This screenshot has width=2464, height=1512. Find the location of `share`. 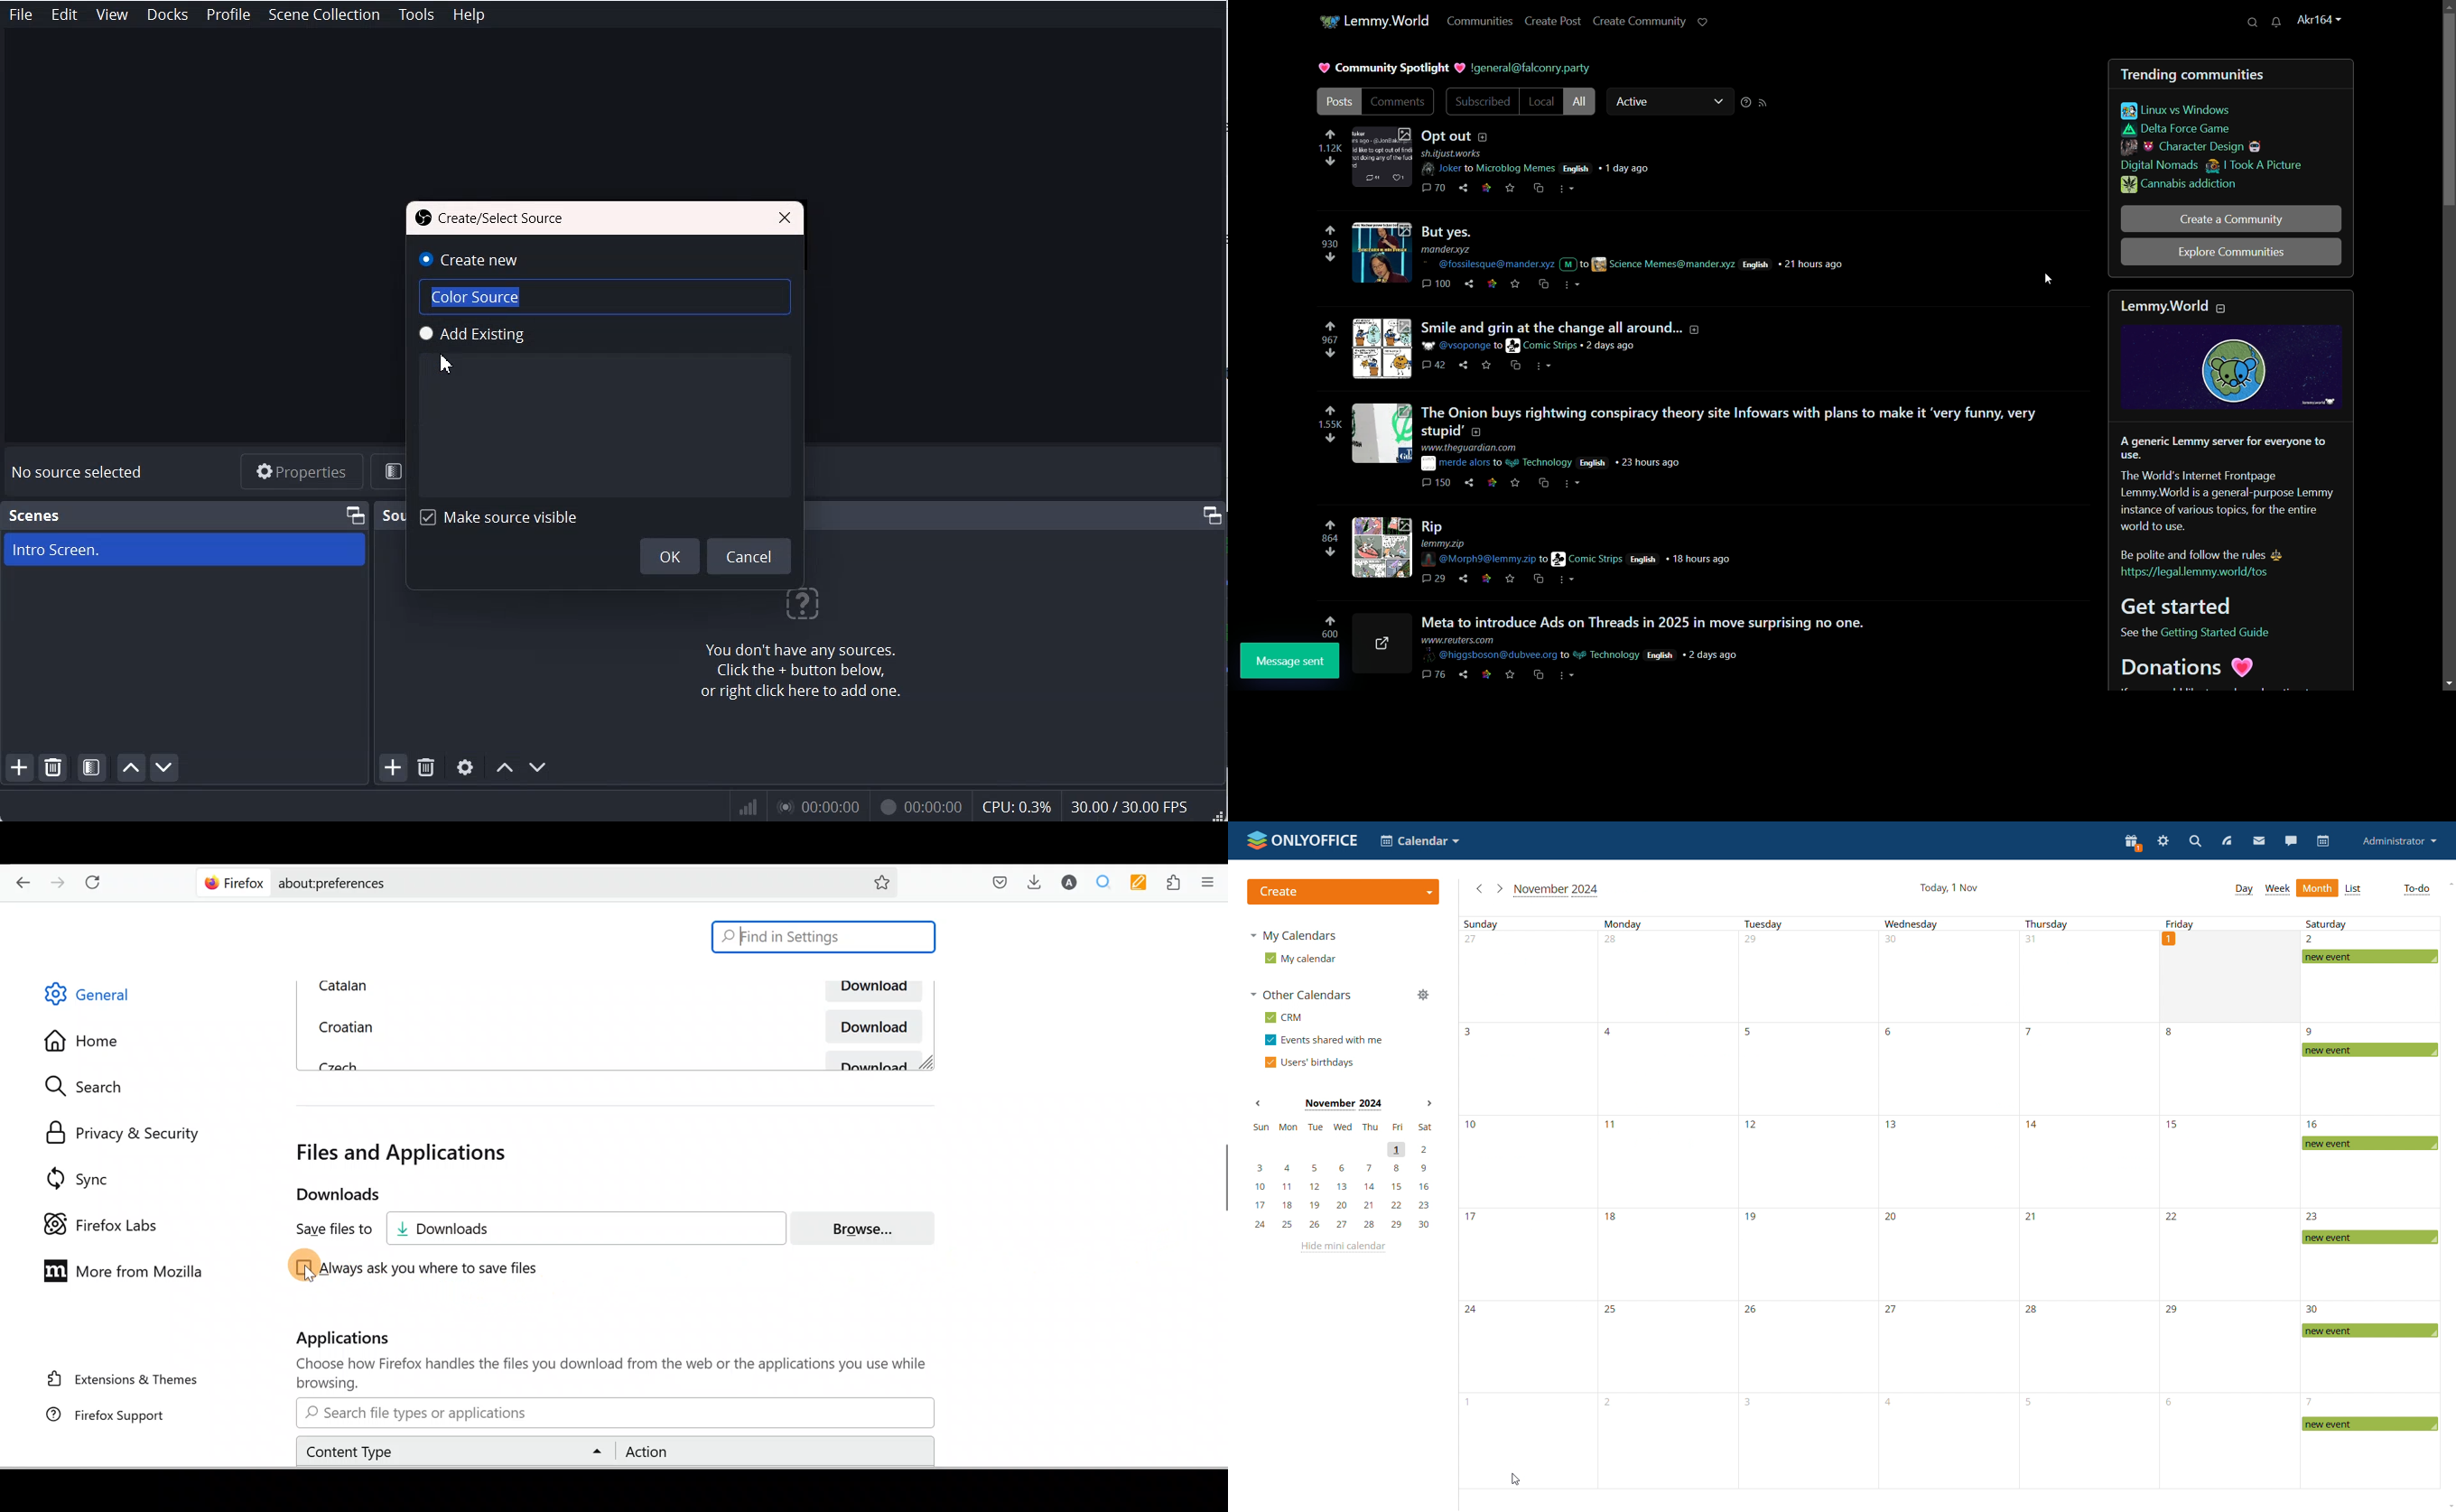

share is located at coordinates (1465, 577).